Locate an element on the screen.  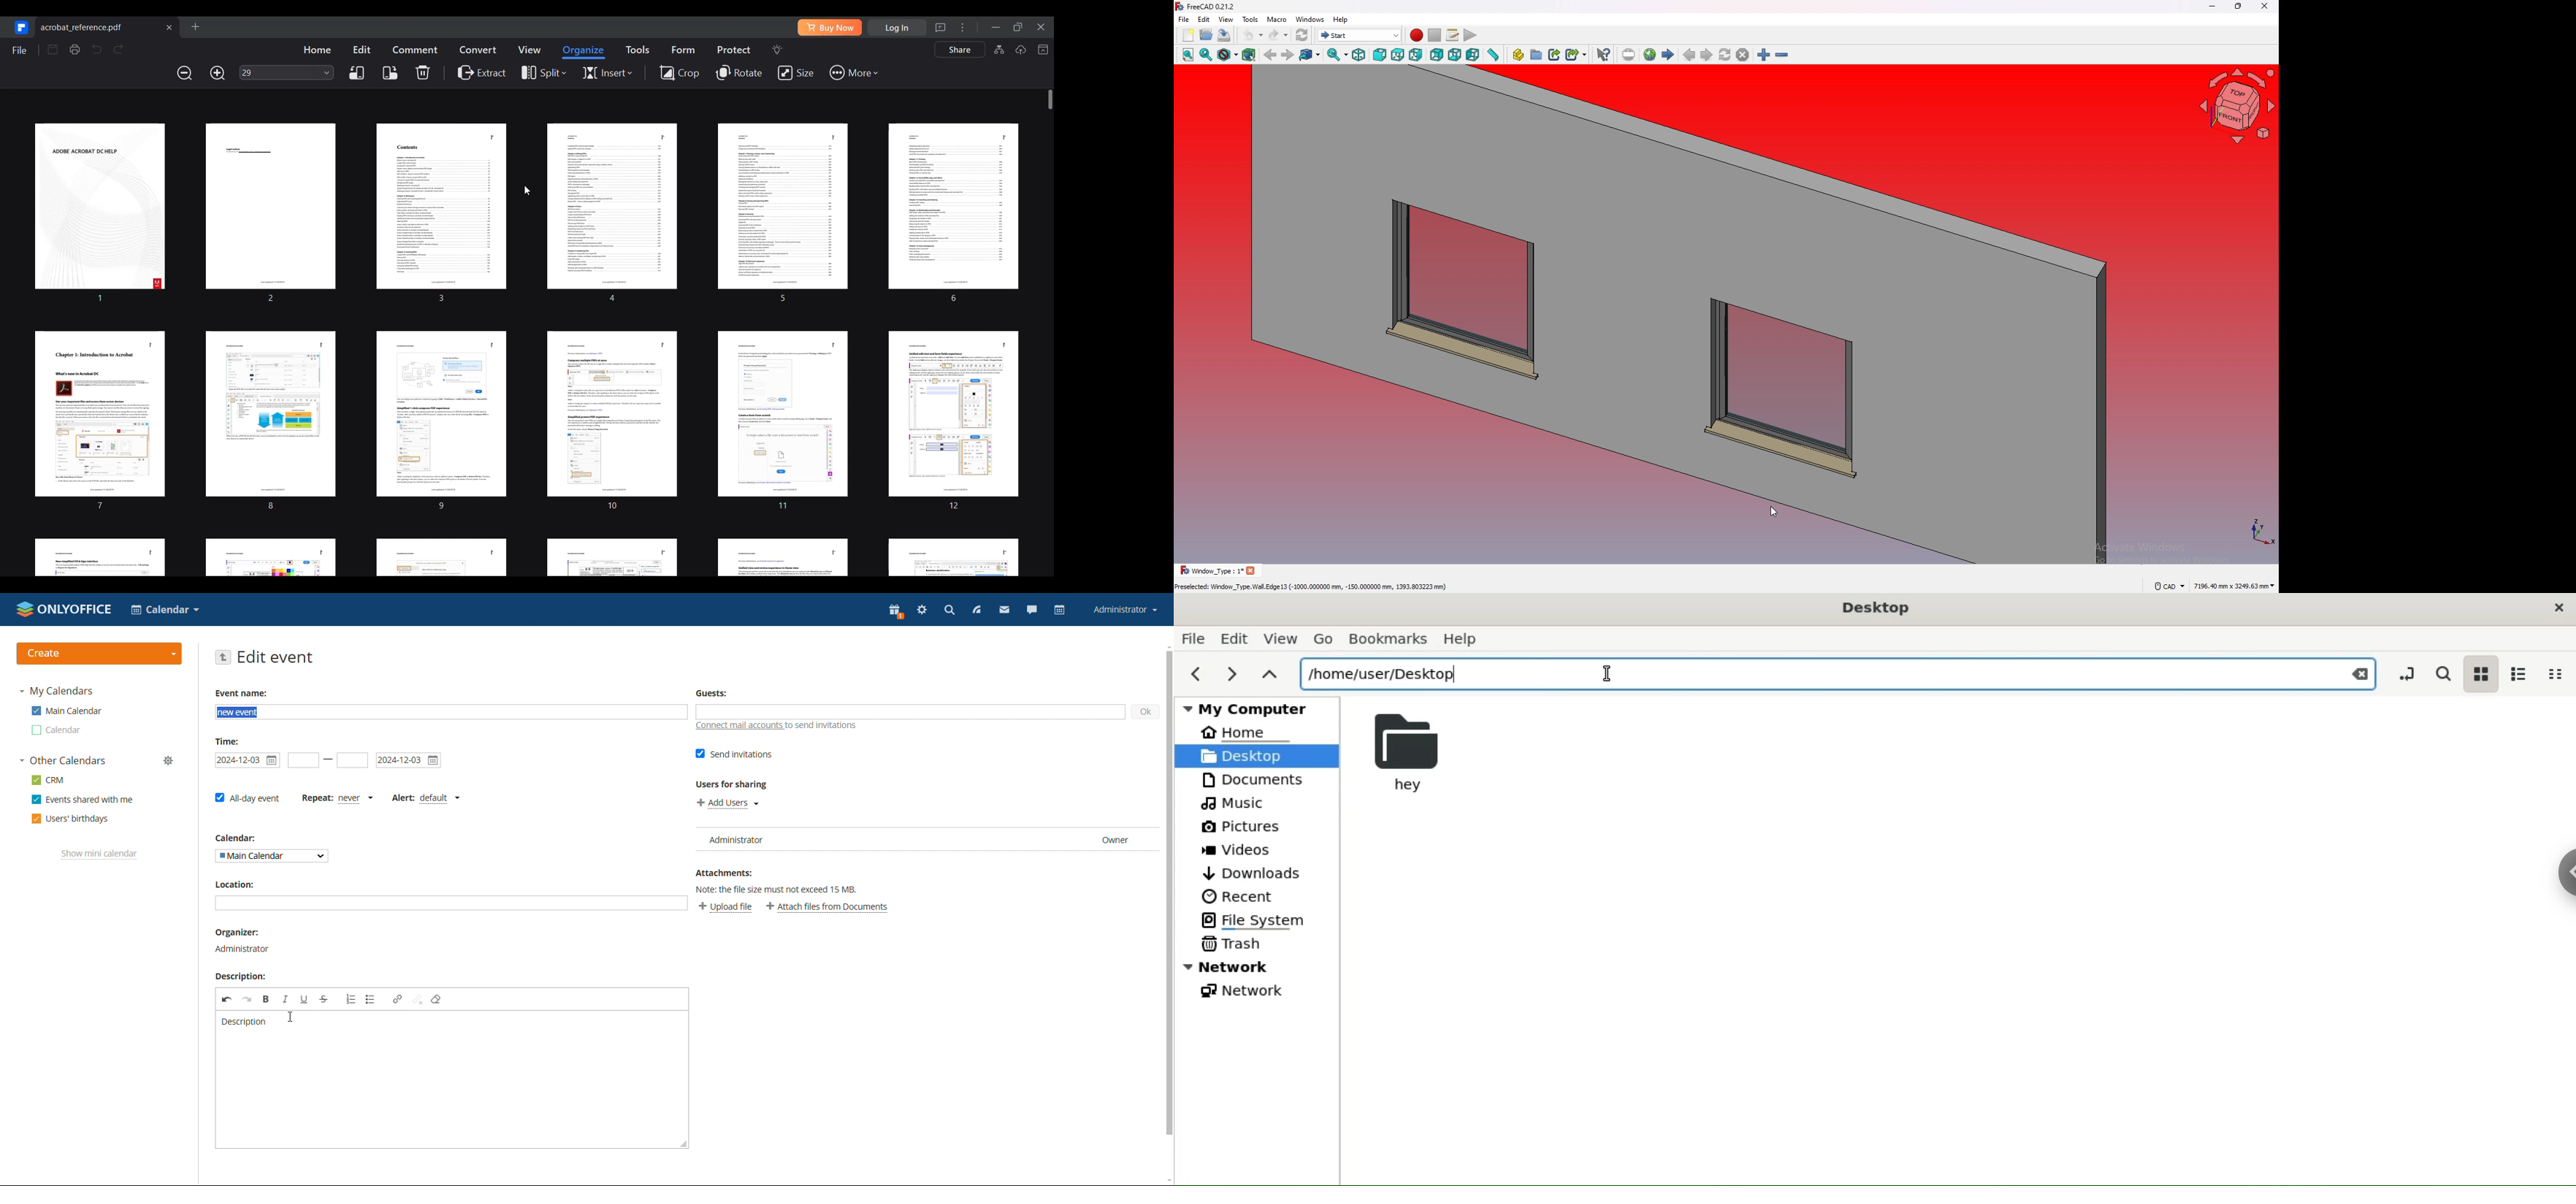
search is located at coordinates (2442, 673).